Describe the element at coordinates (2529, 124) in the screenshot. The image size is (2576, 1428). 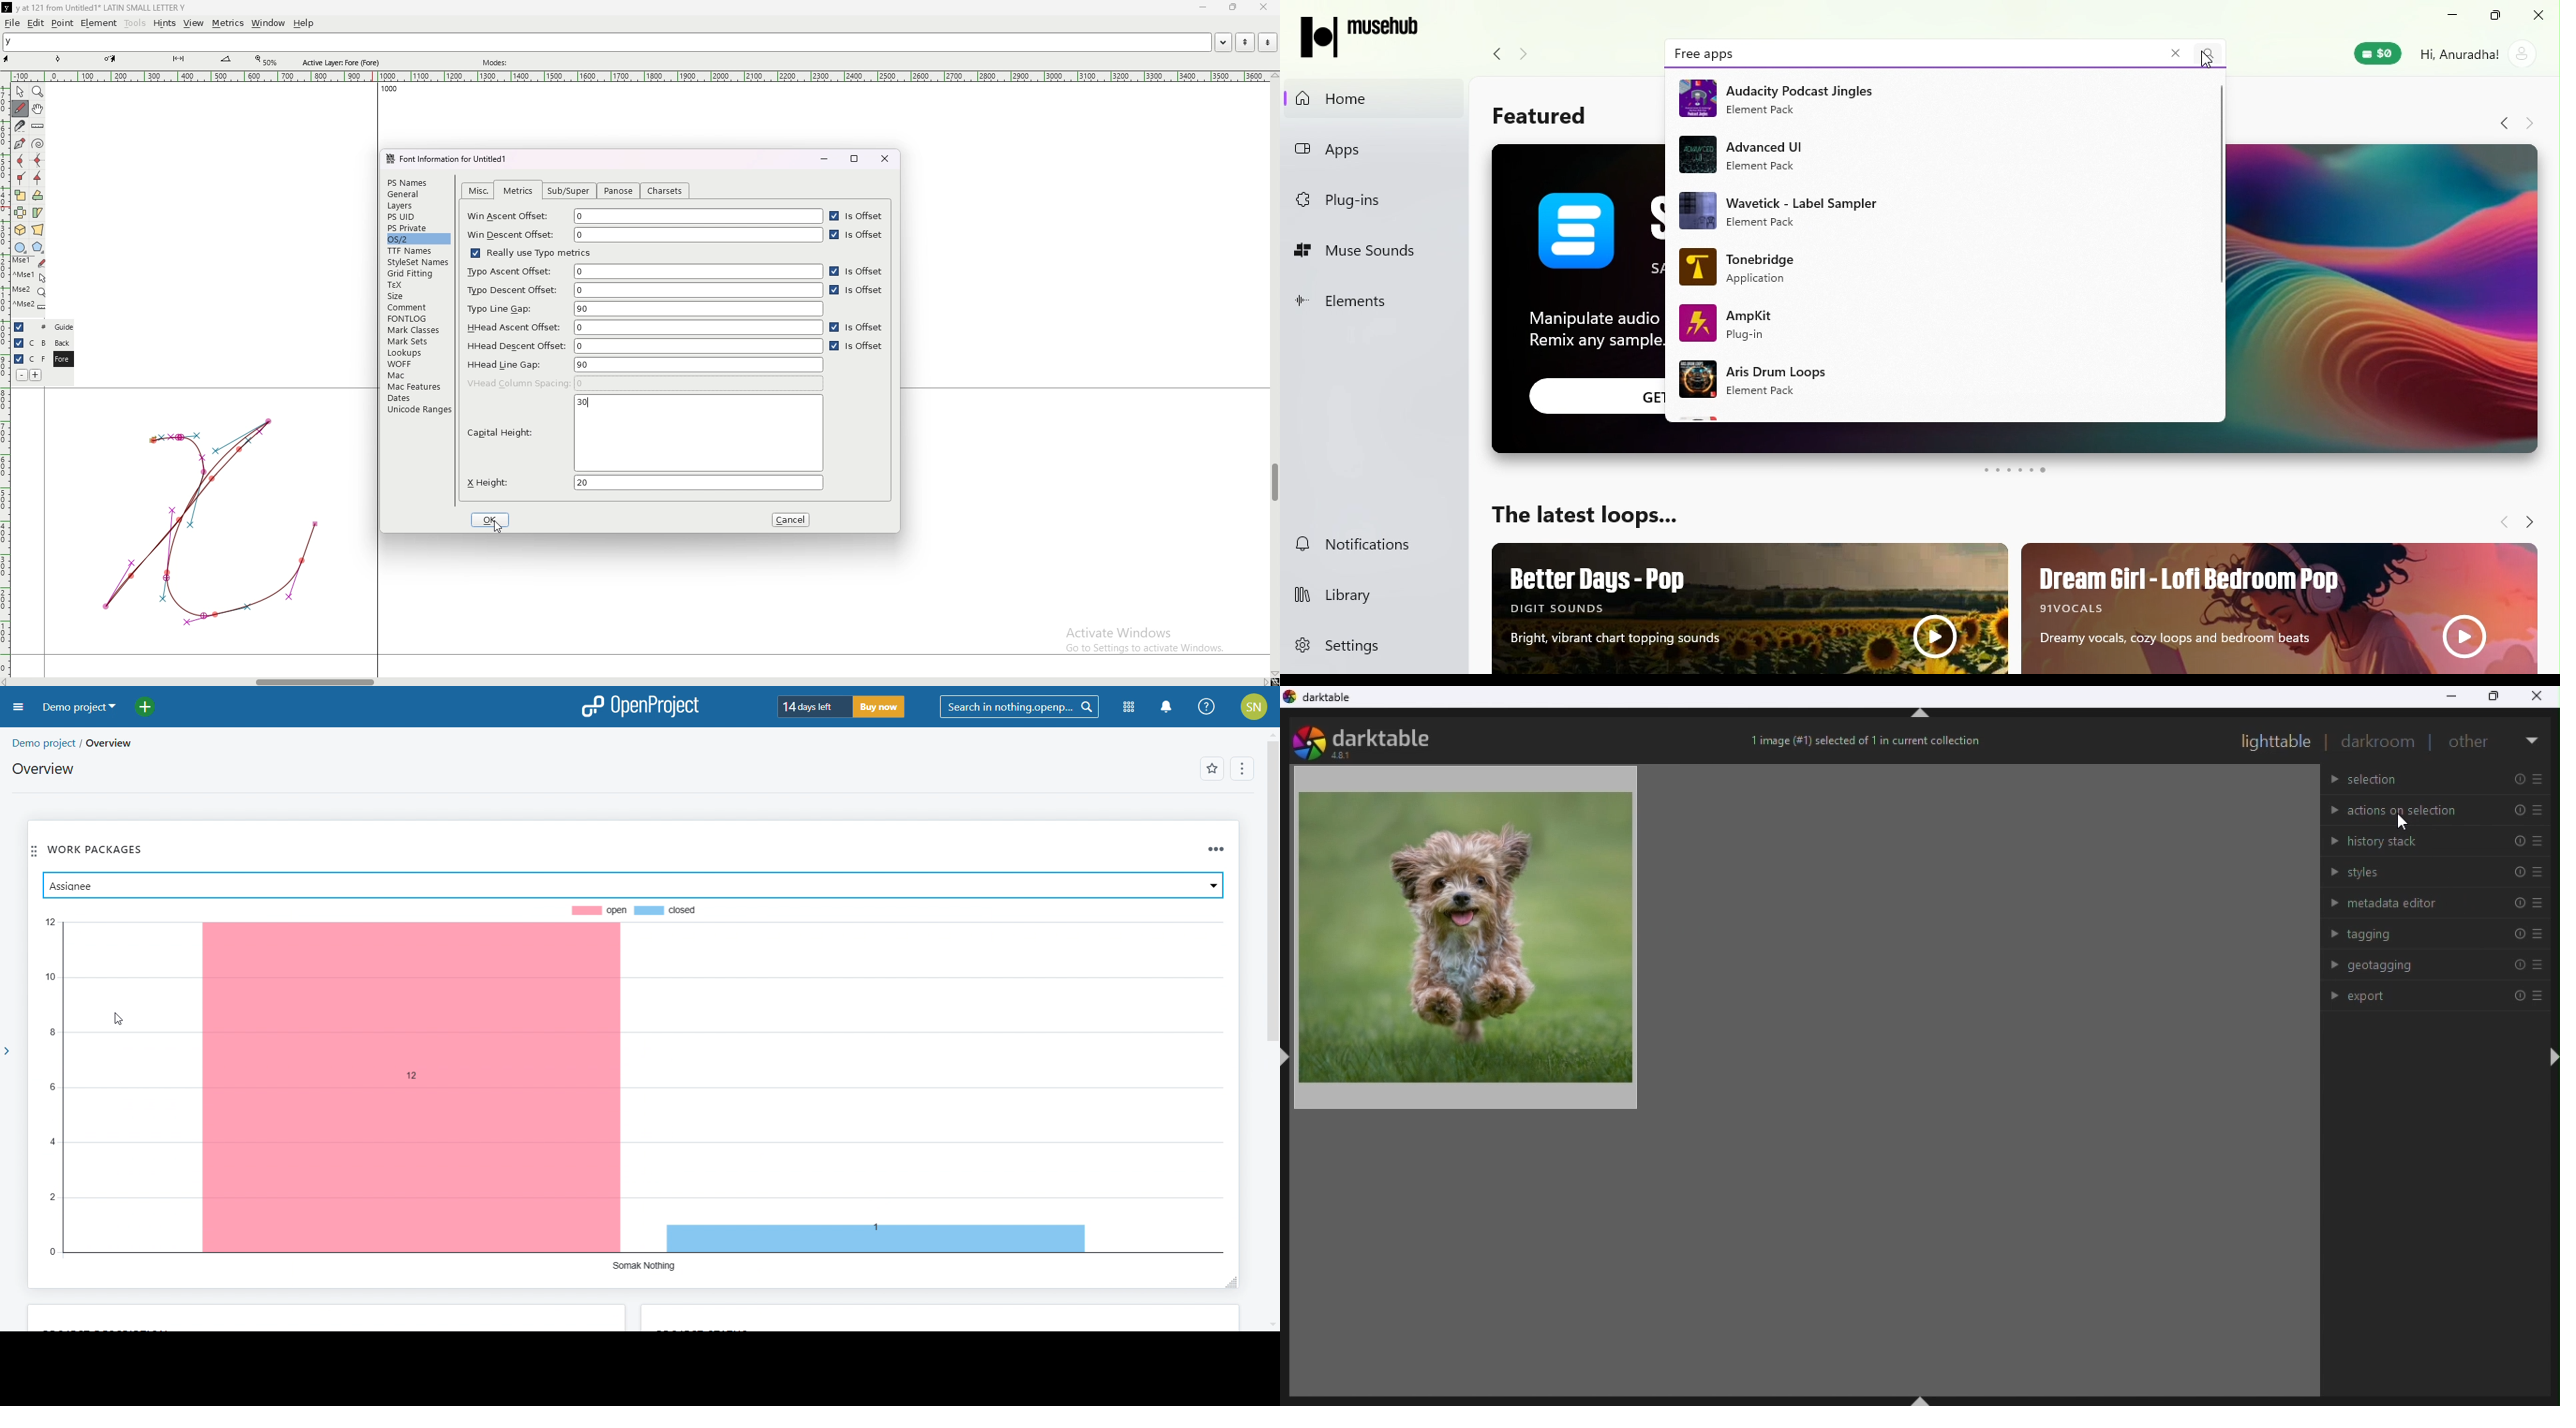
I see `Navigate forward` at that location.